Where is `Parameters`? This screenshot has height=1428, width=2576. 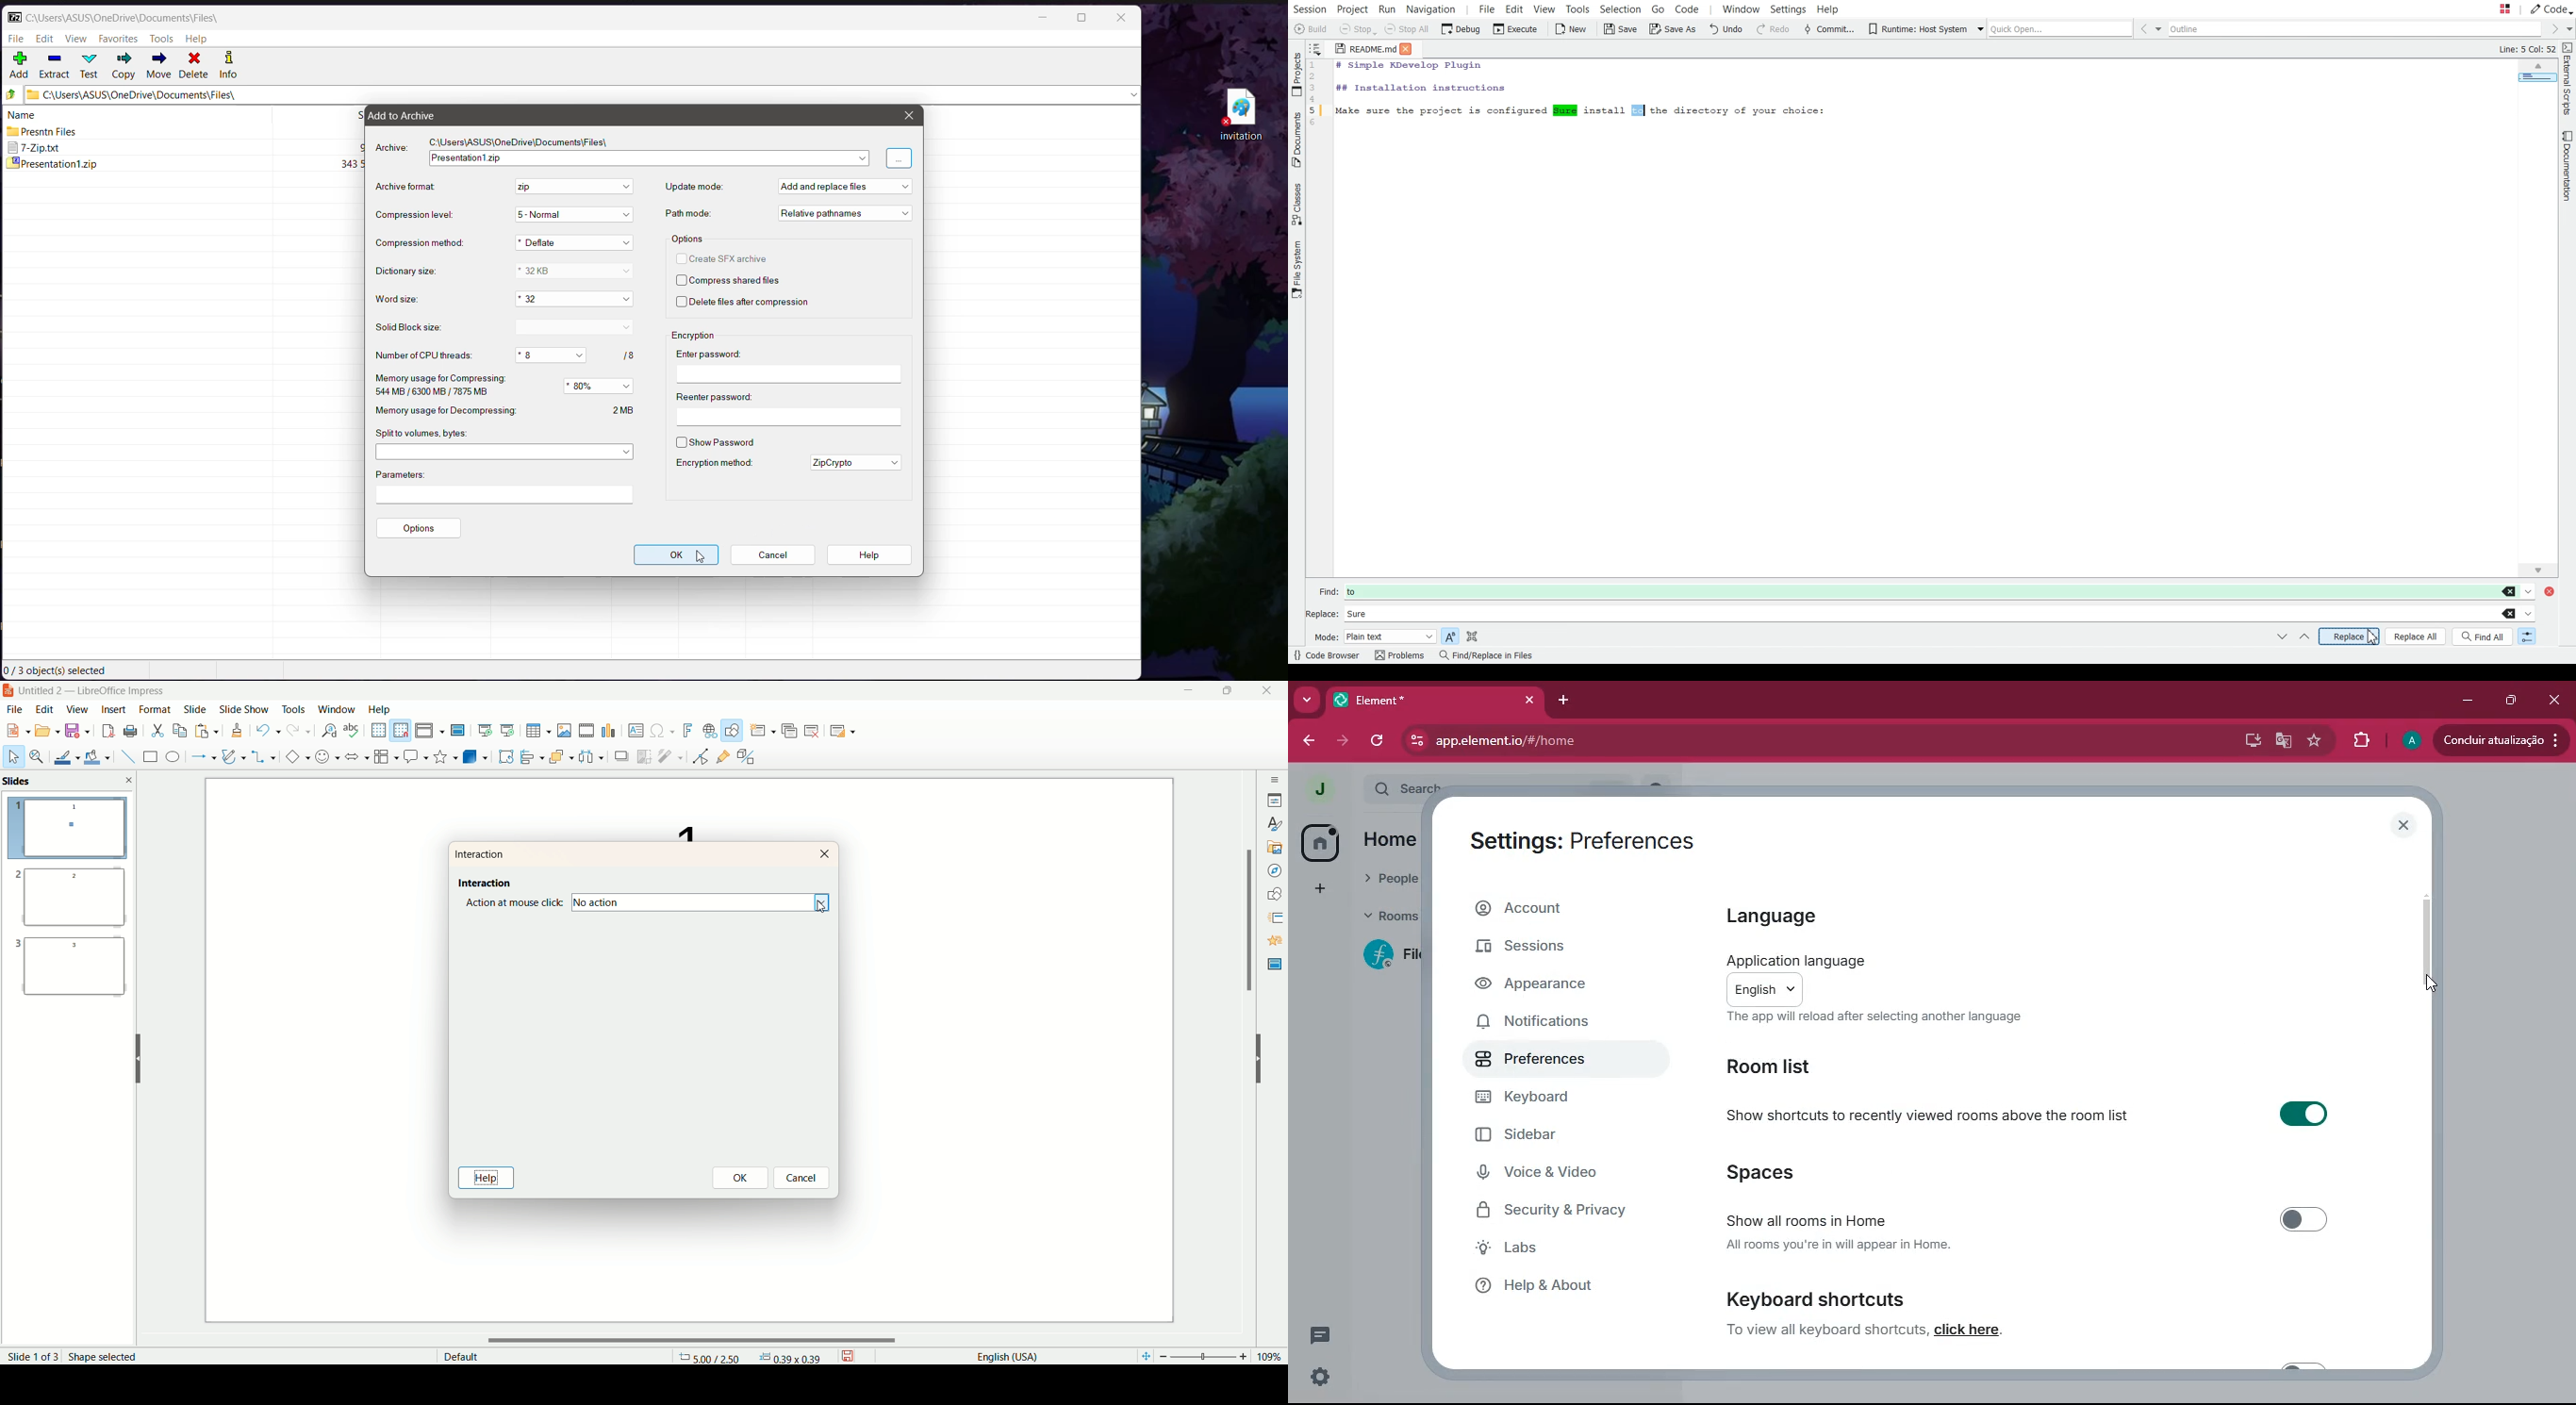 Parameters is located at coordinates (508, 486).